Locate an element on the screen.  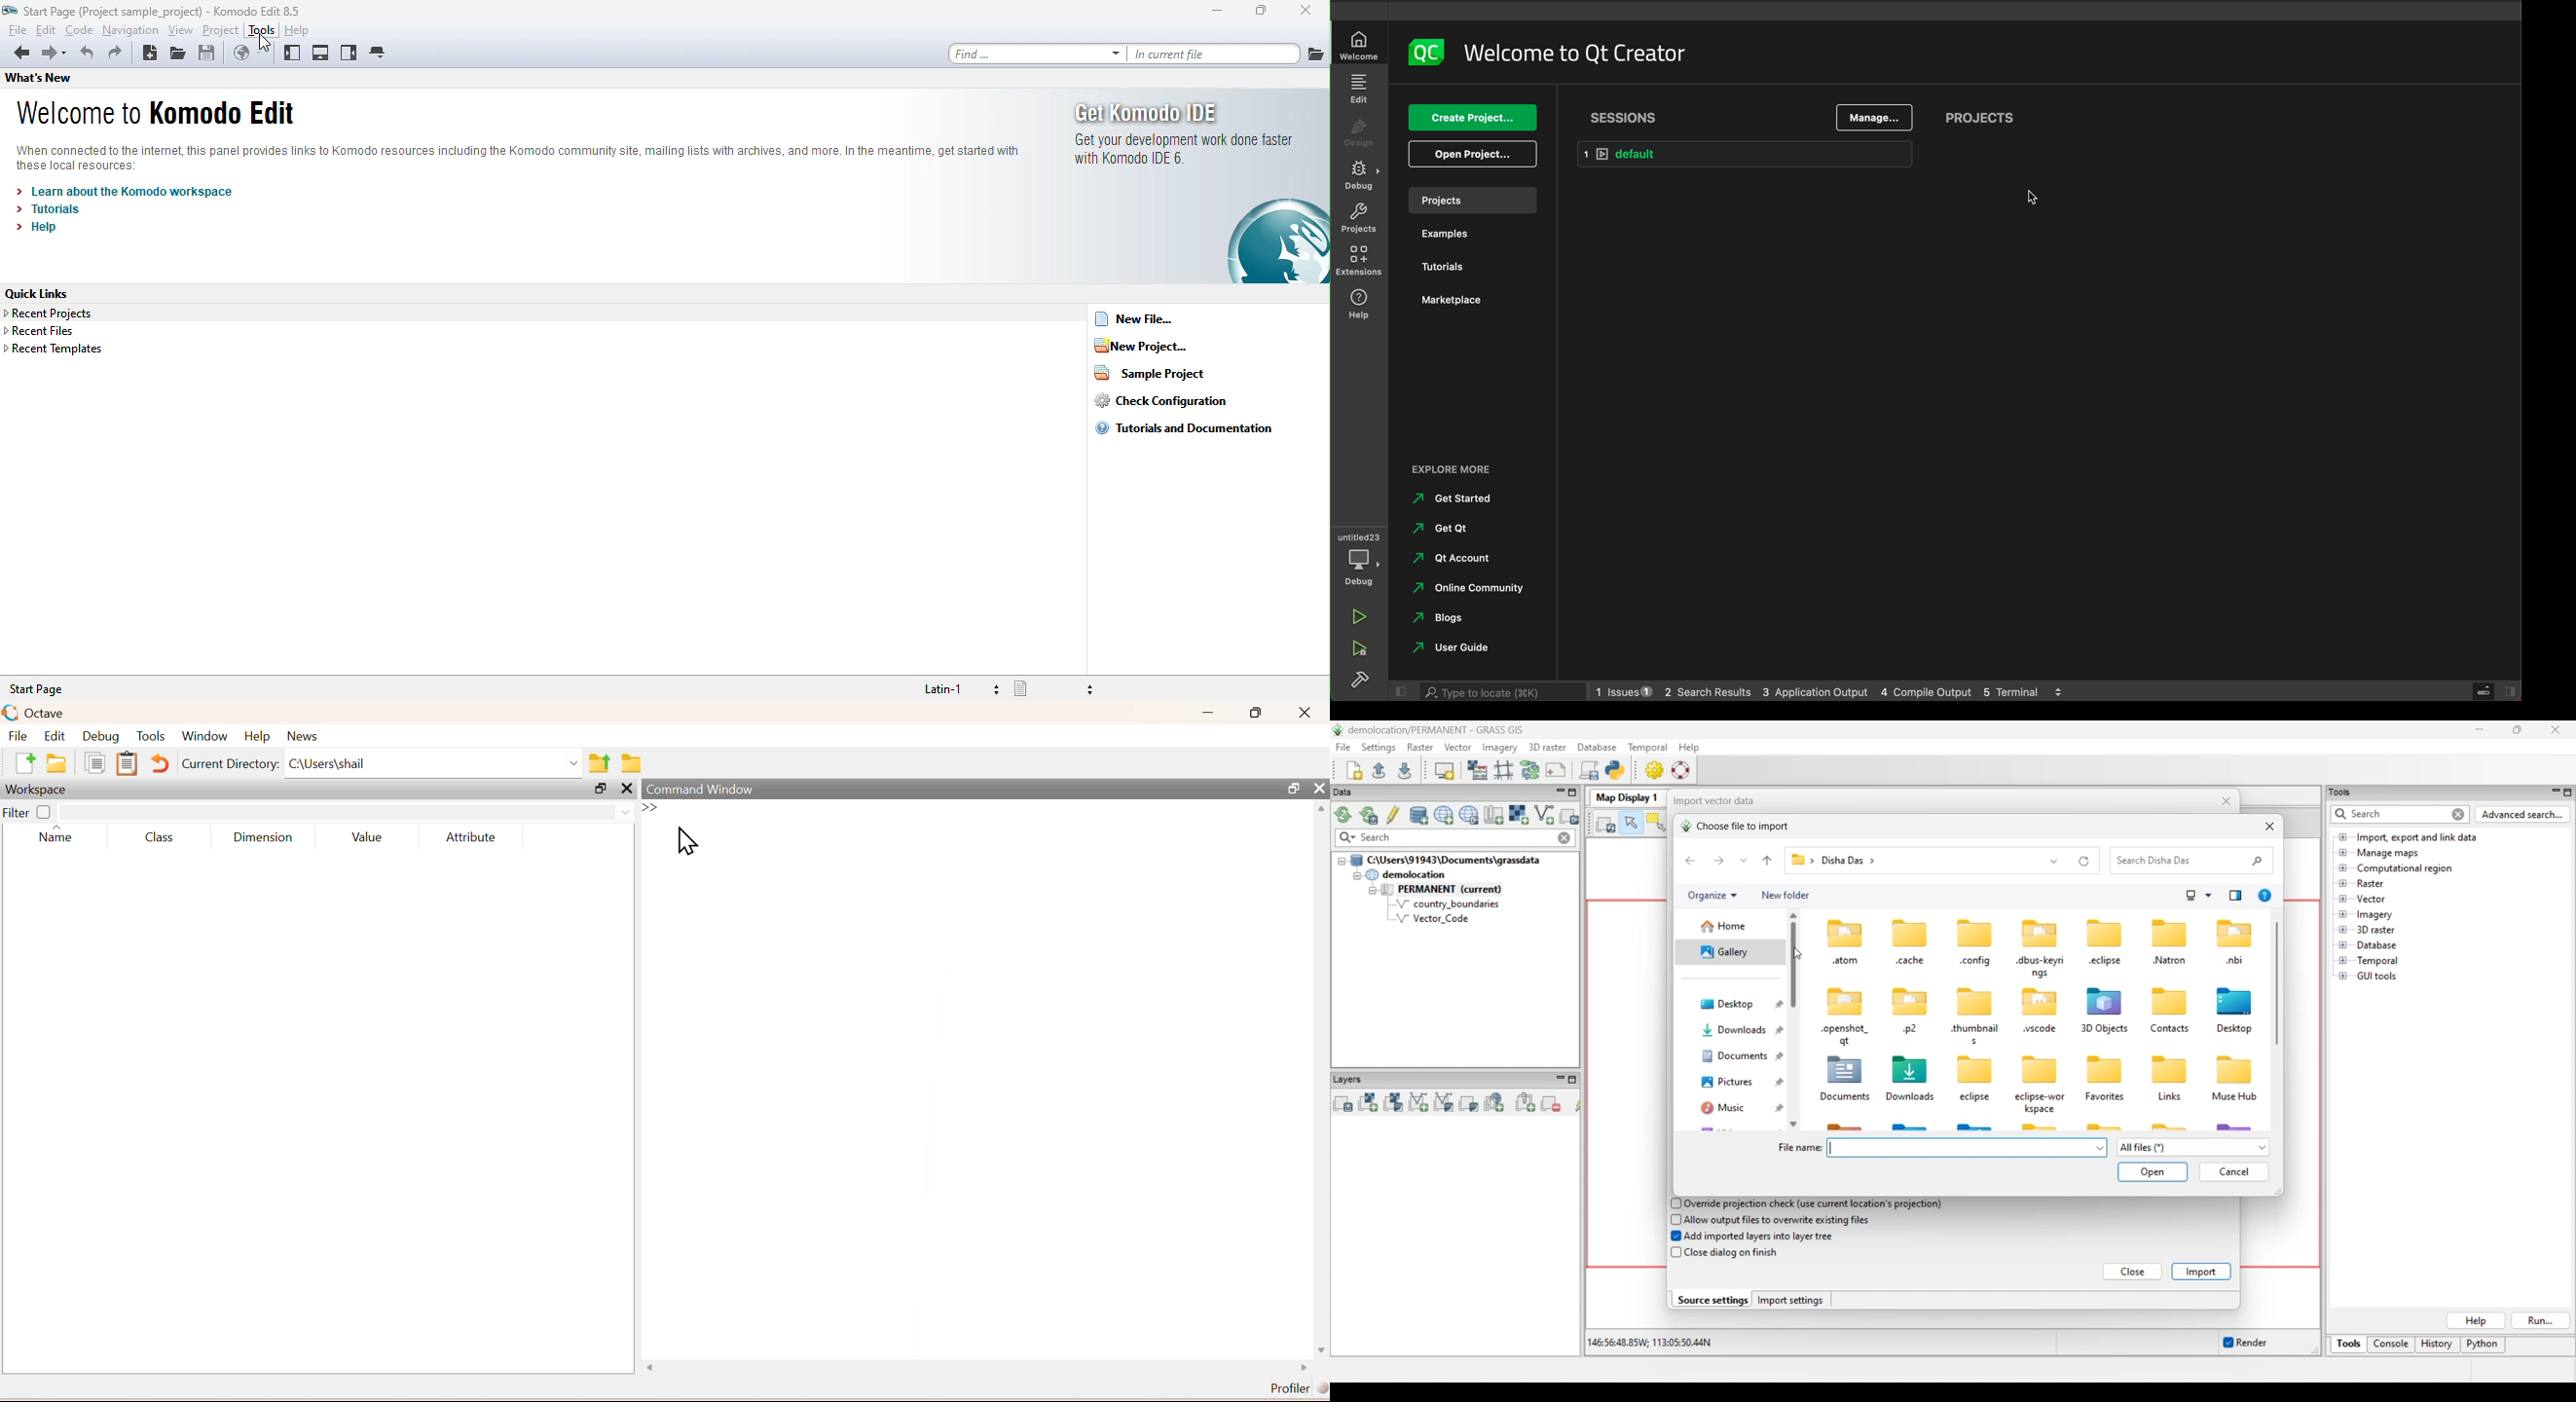
whats new is located at coordinates (59, 79).